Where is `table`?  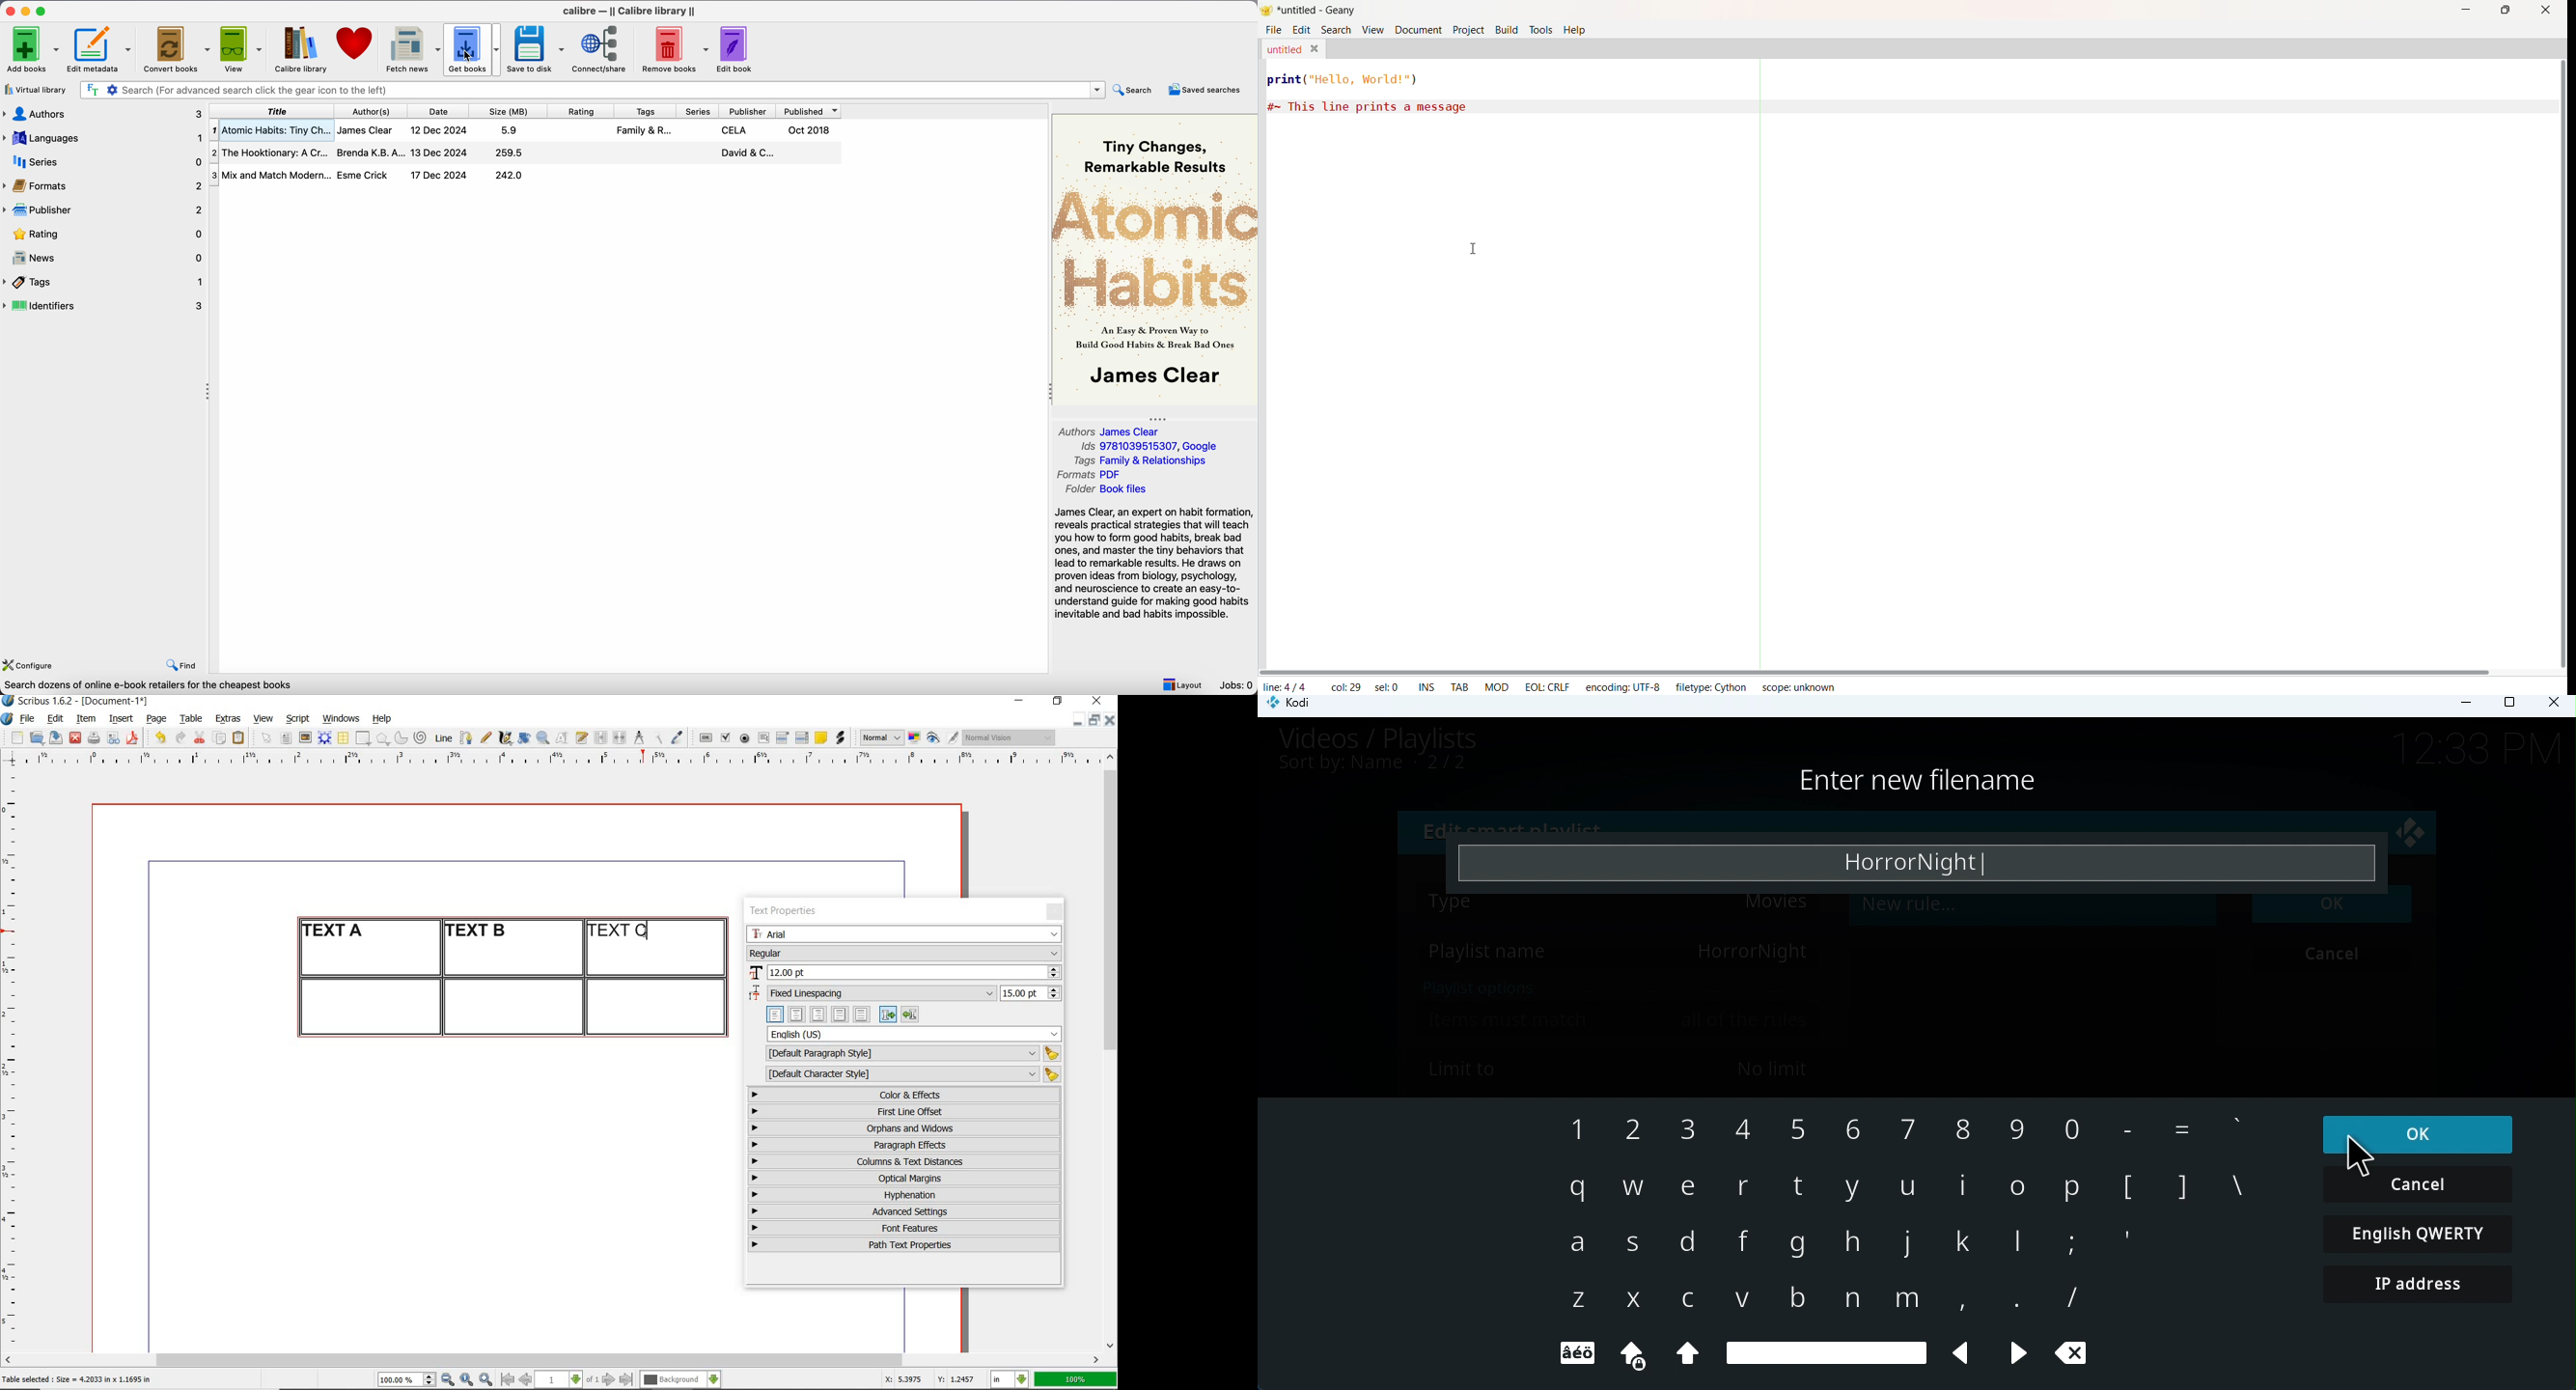
table is located at coordinates (192, 719).